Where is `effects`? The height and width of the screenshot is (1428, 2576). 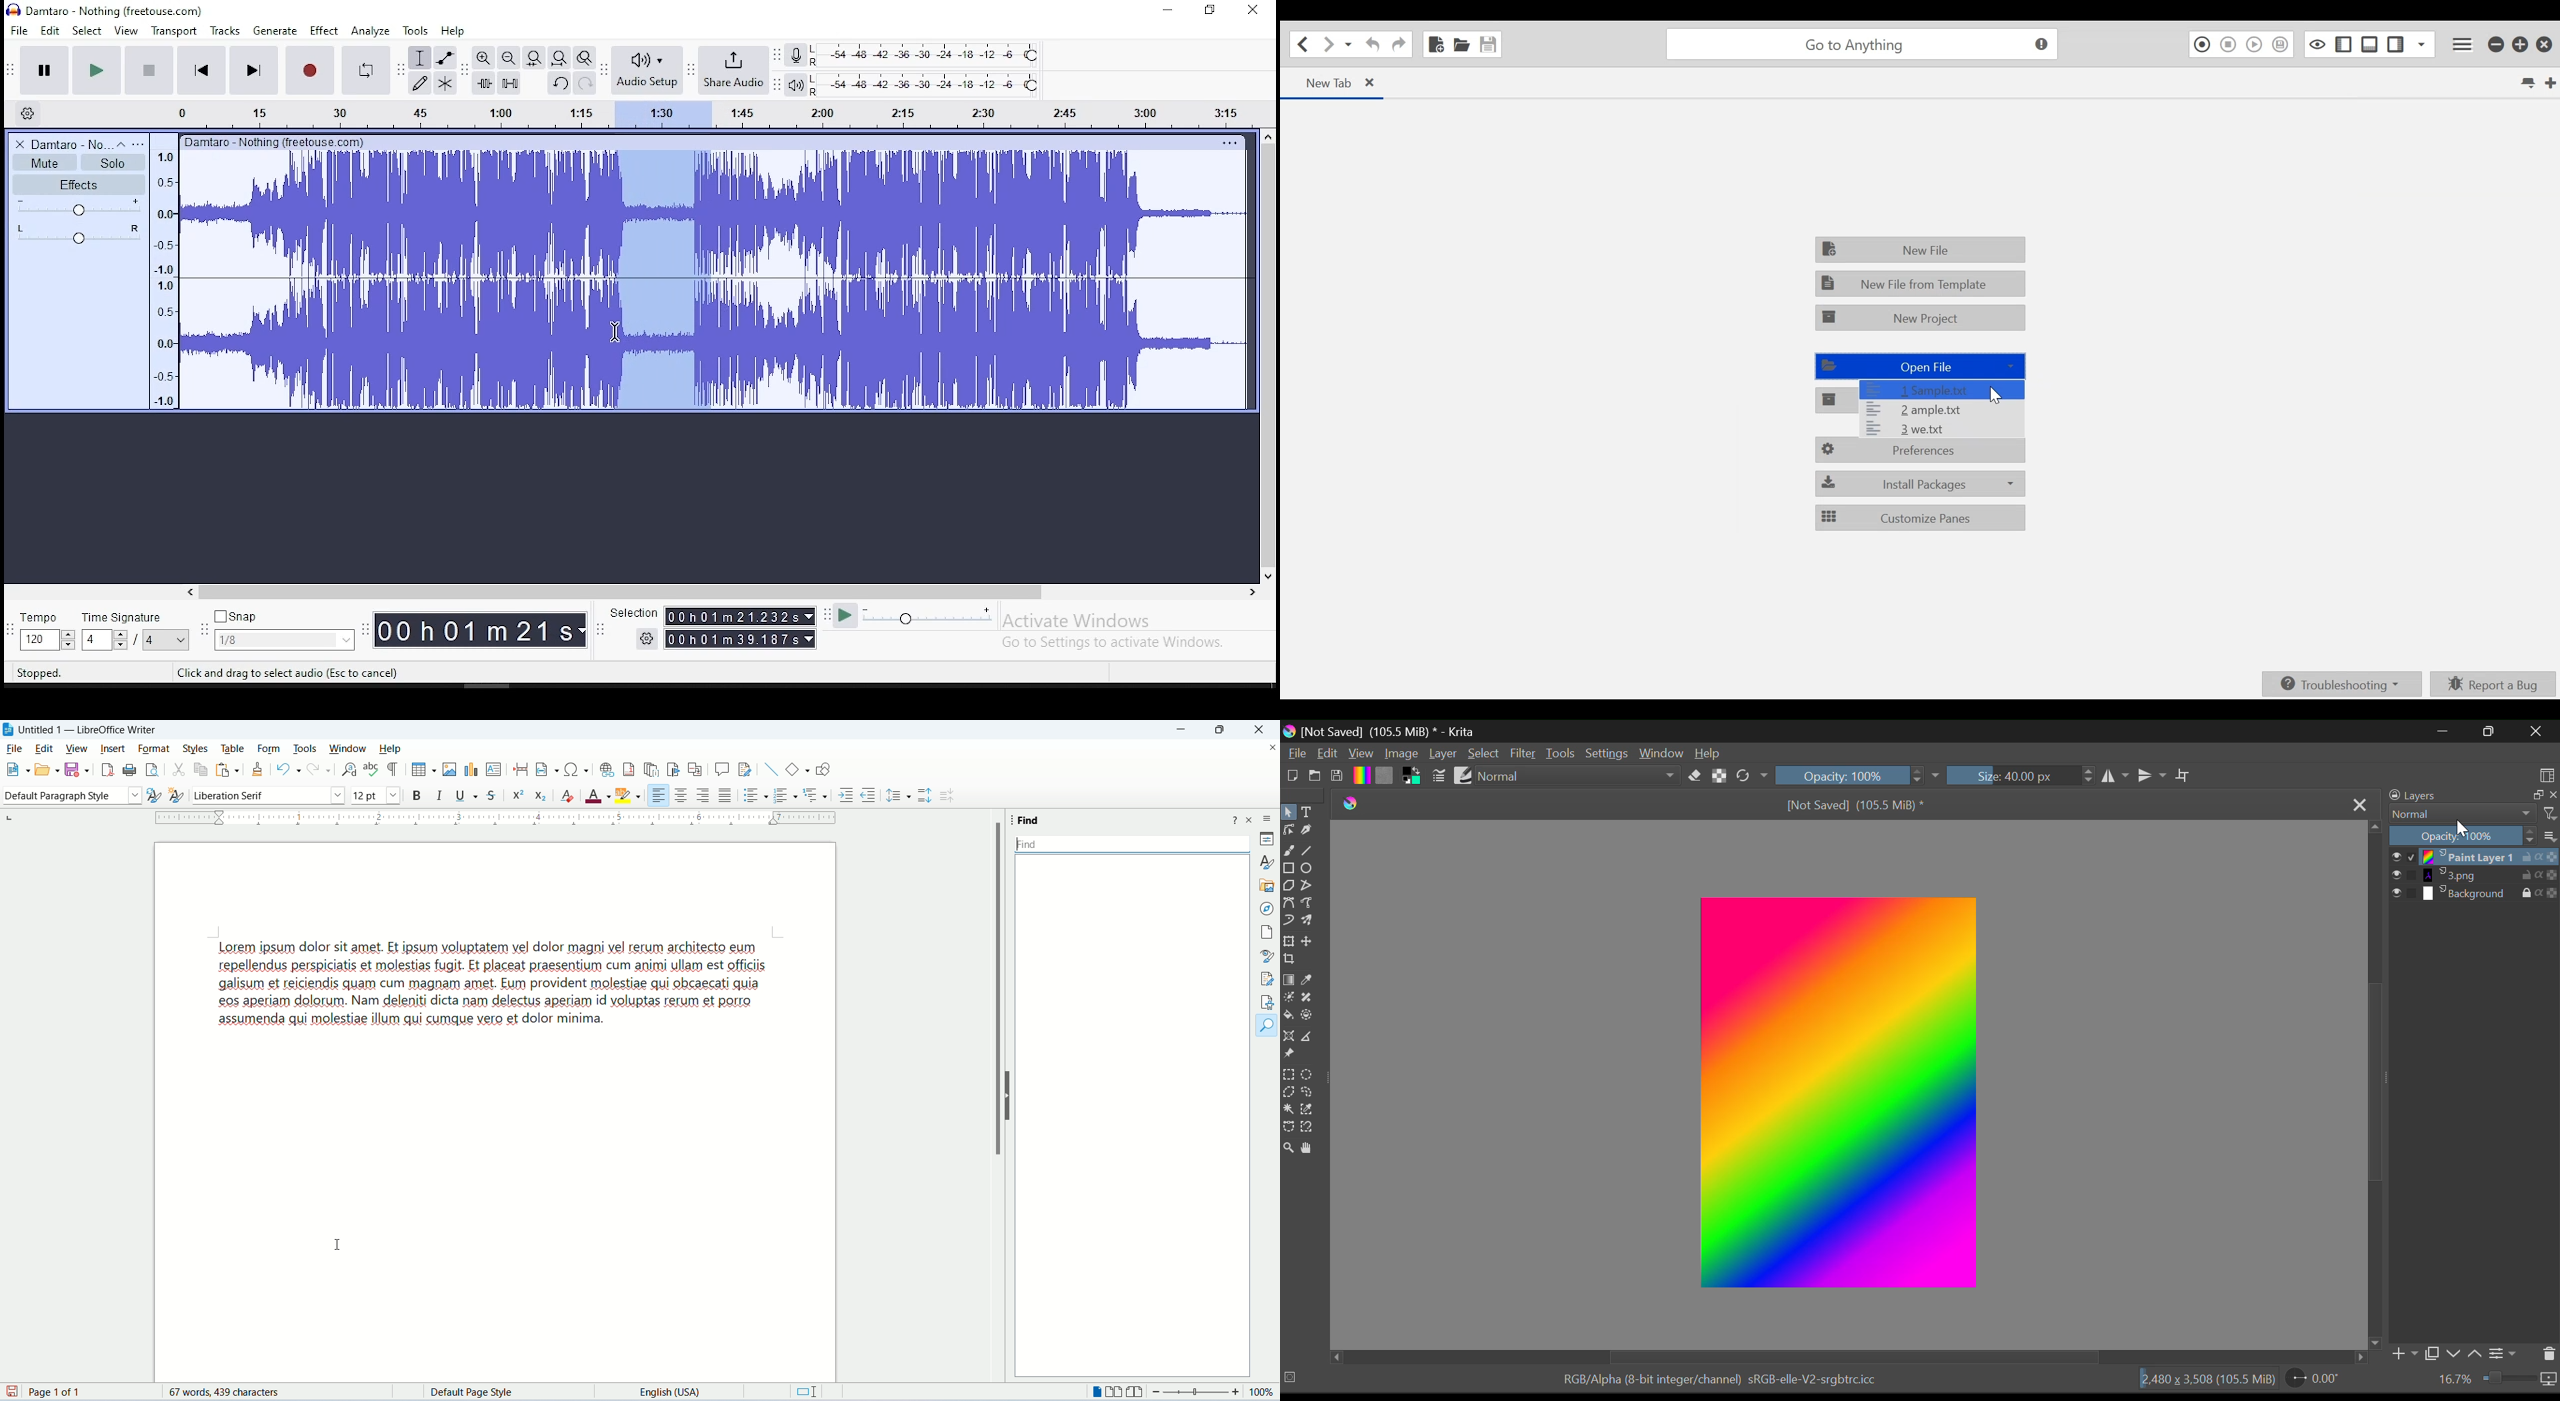
effects is located at coordinates (79, 184).